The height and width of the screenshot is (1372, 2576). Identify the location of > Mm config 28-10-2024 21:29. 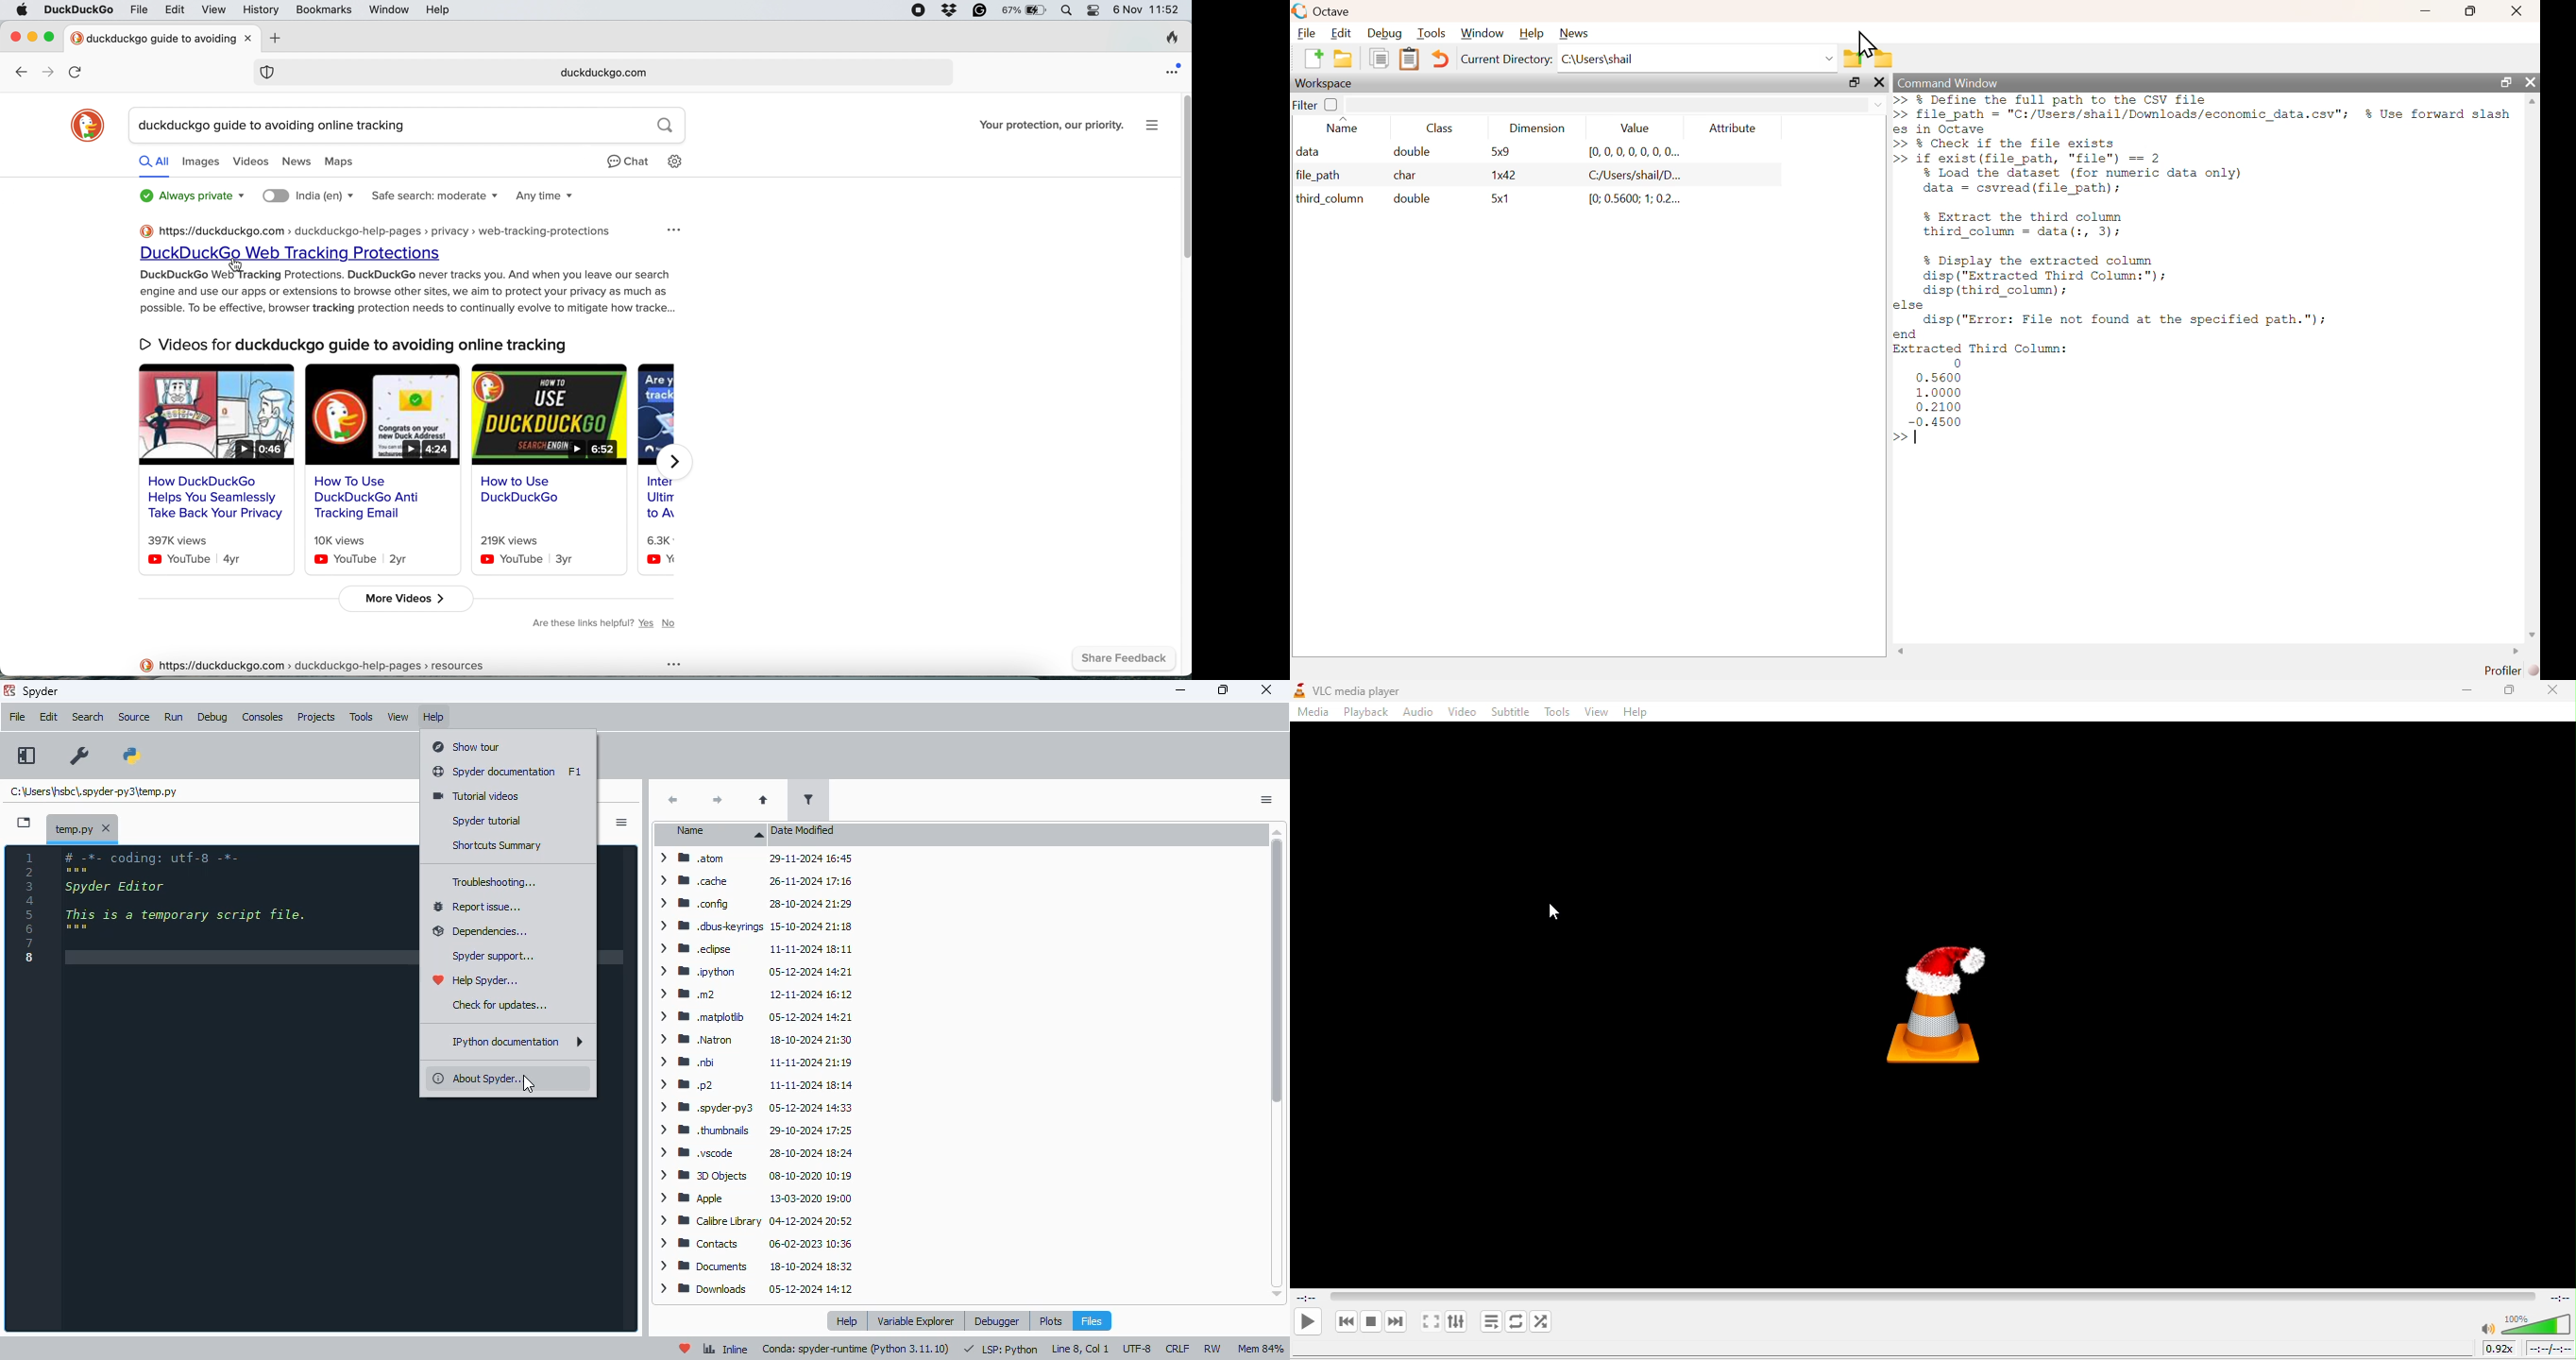
(752, 903).